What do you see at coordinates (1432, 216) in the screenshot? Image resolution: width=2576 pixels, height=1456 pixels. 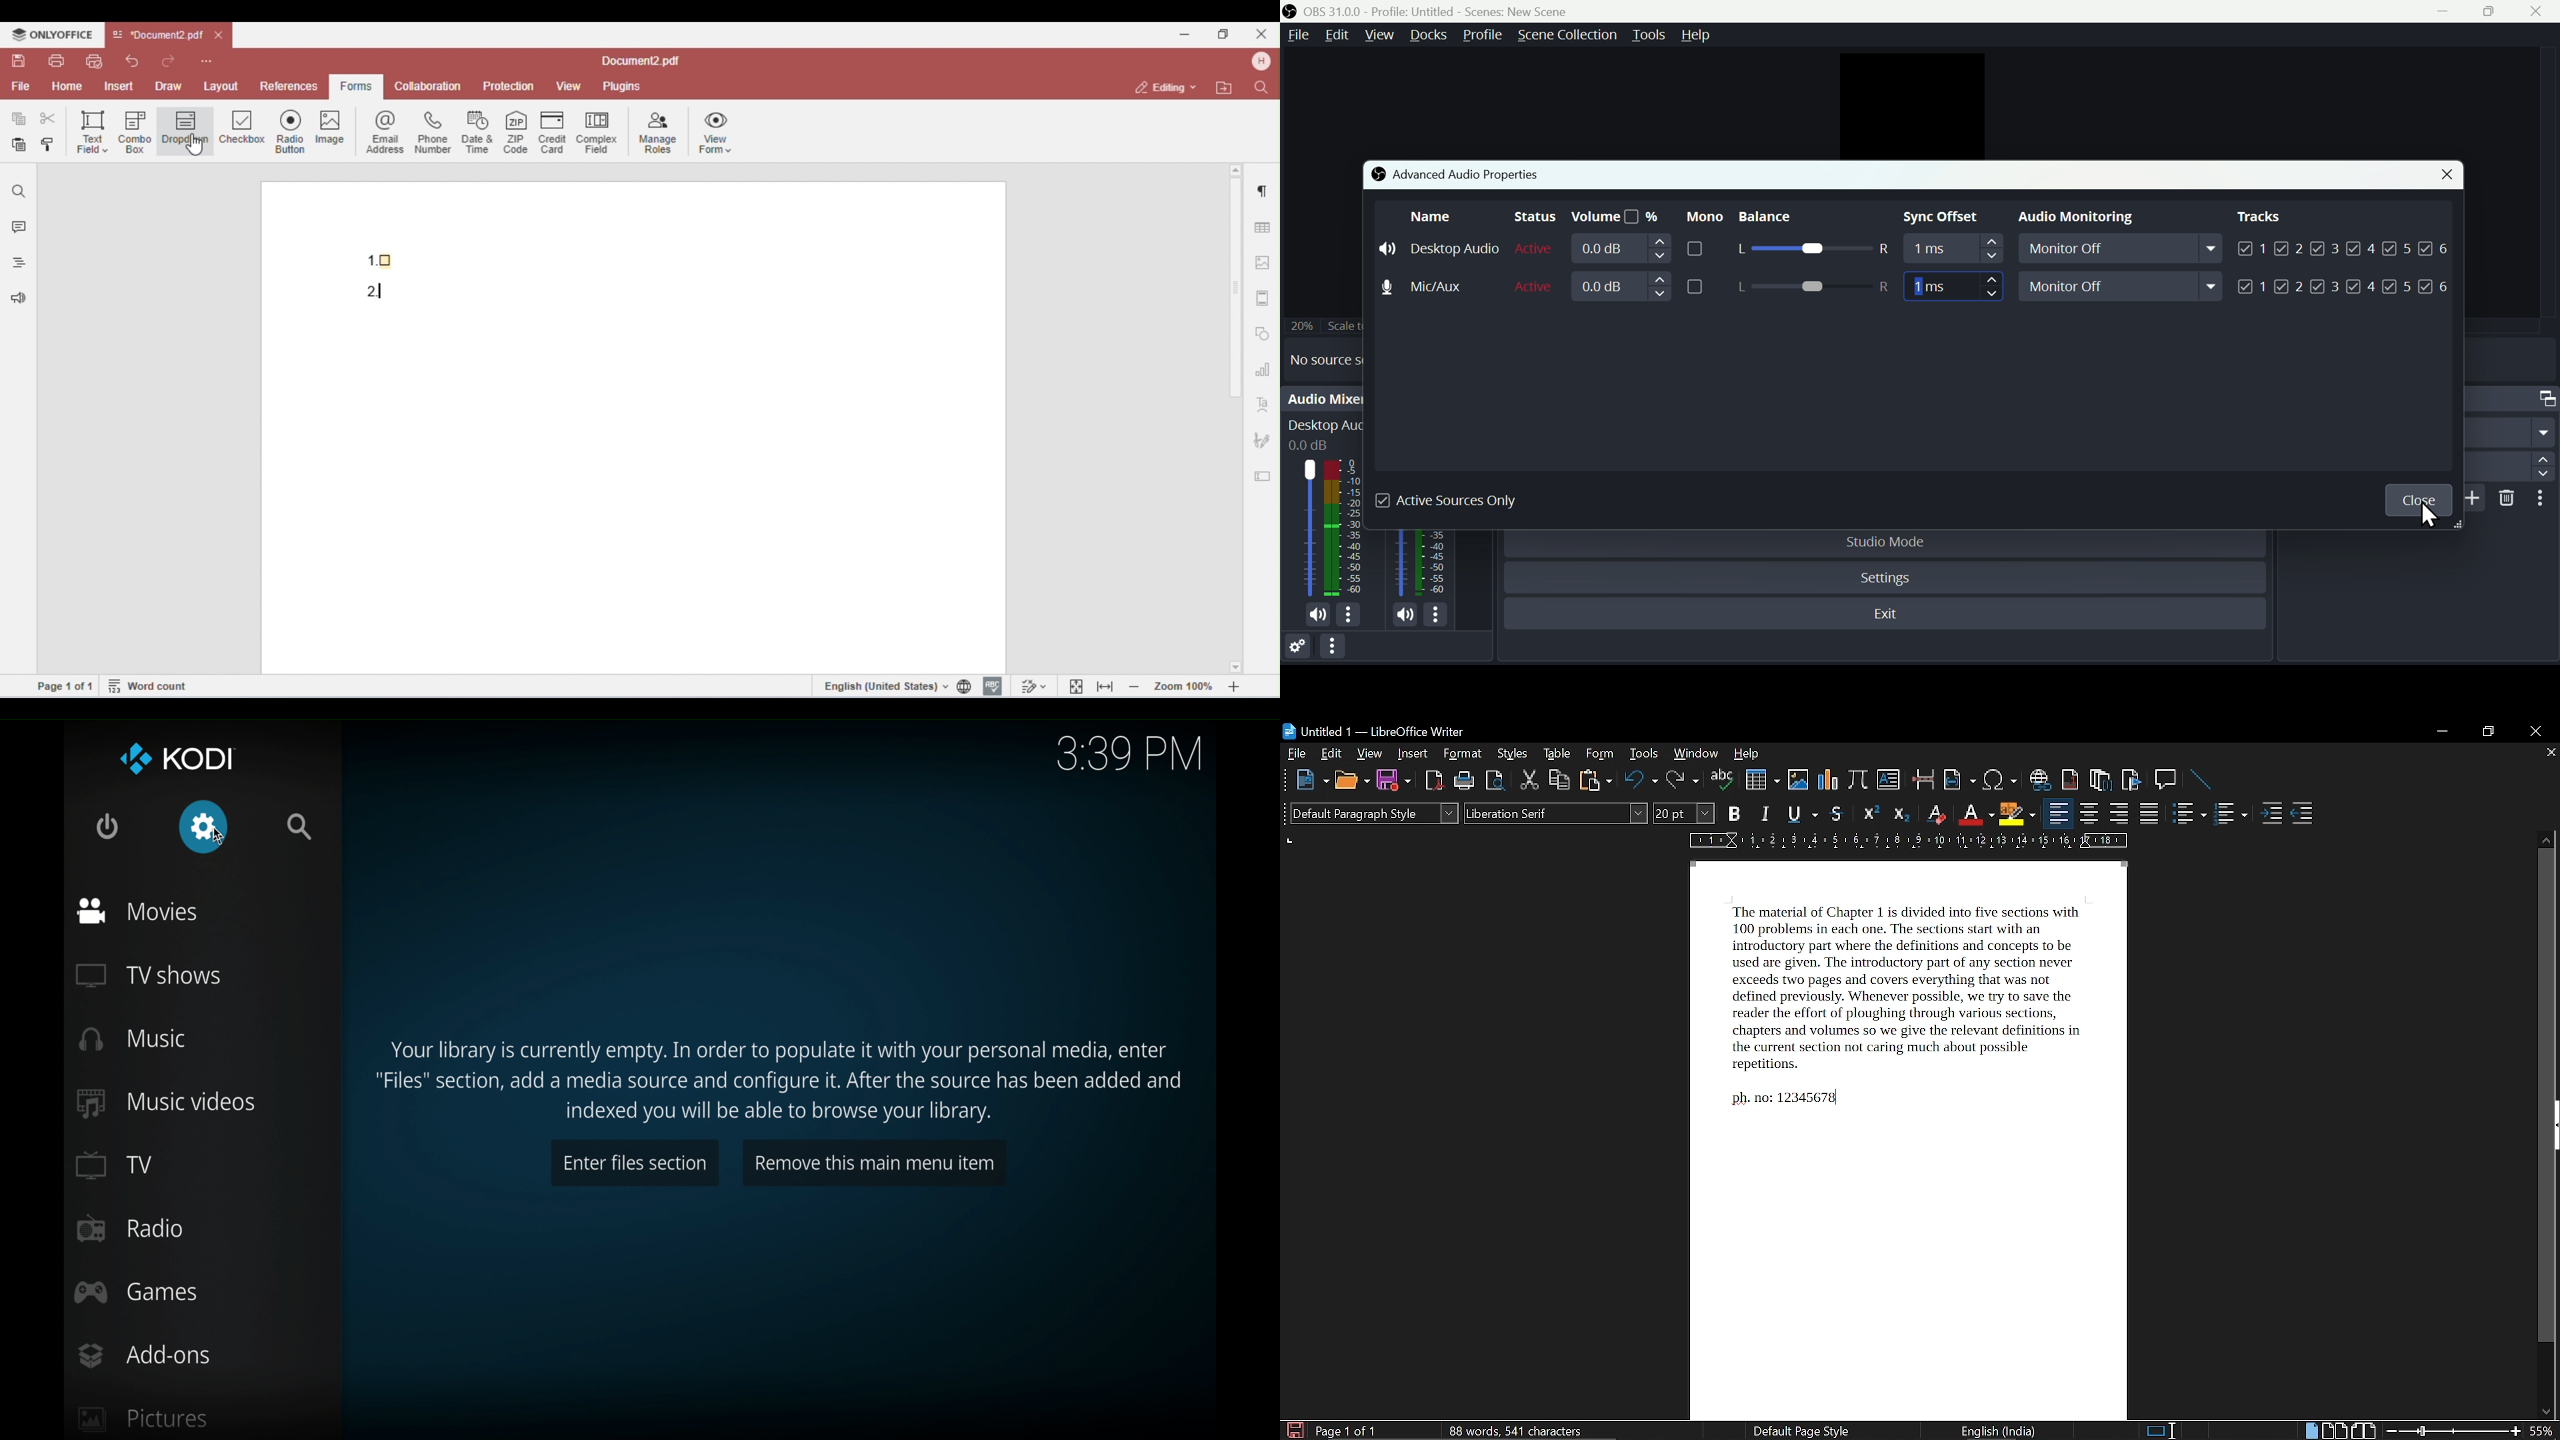 I see `Name` at bounding box center [1432, 216].